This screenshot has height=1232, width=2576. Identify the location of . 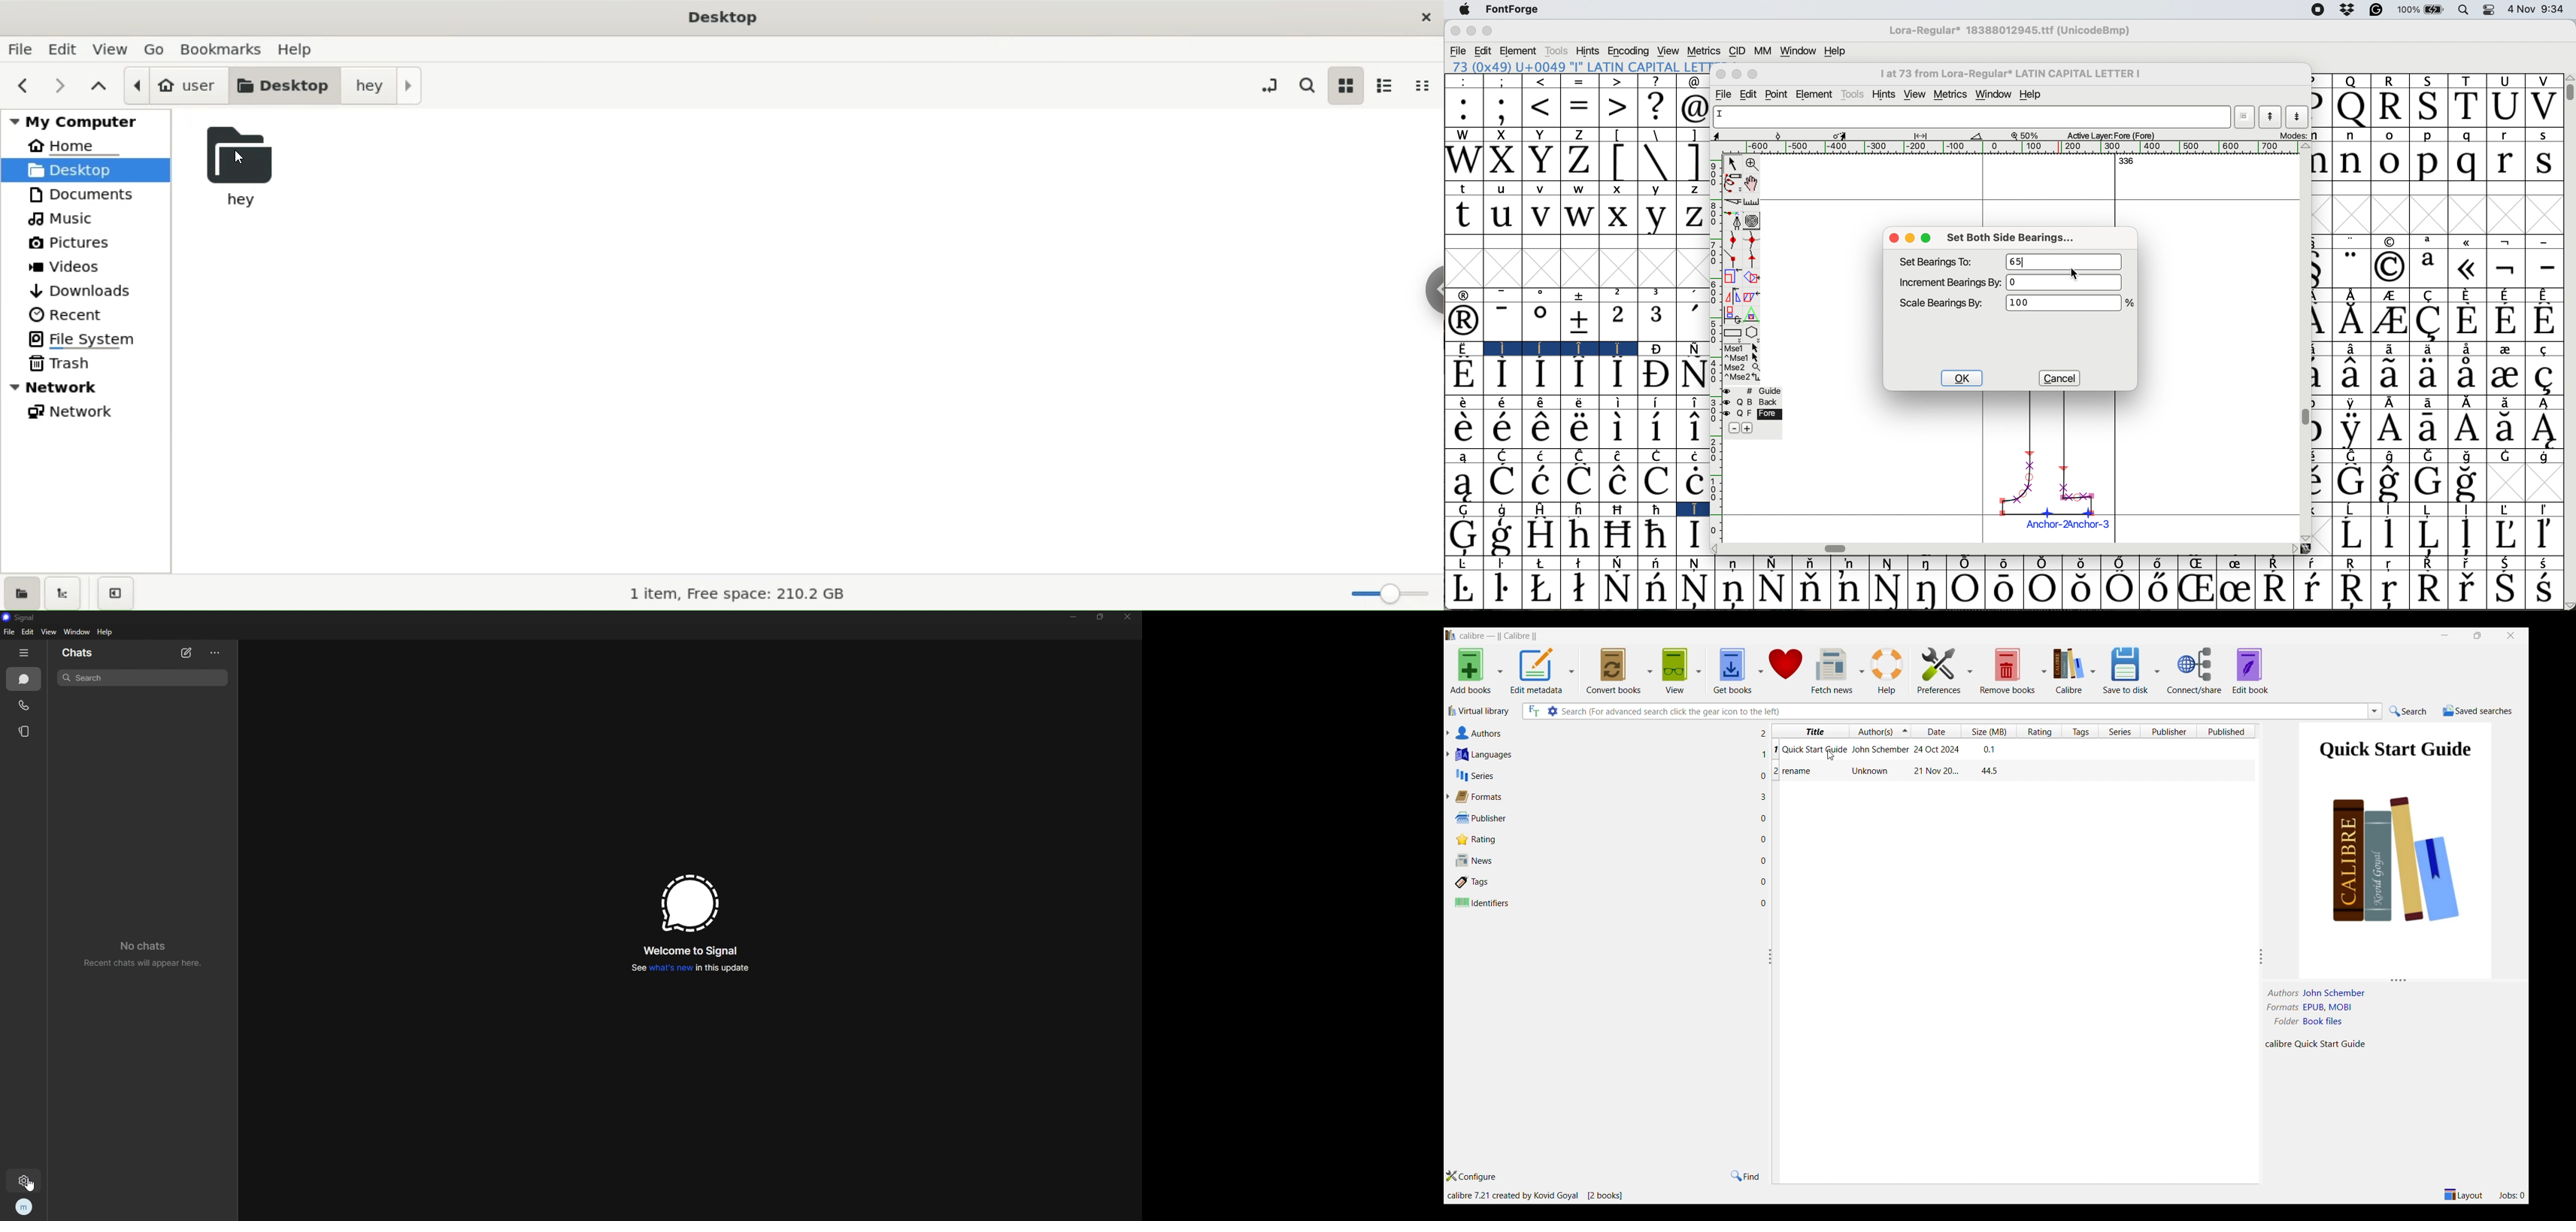
(2507, 455).